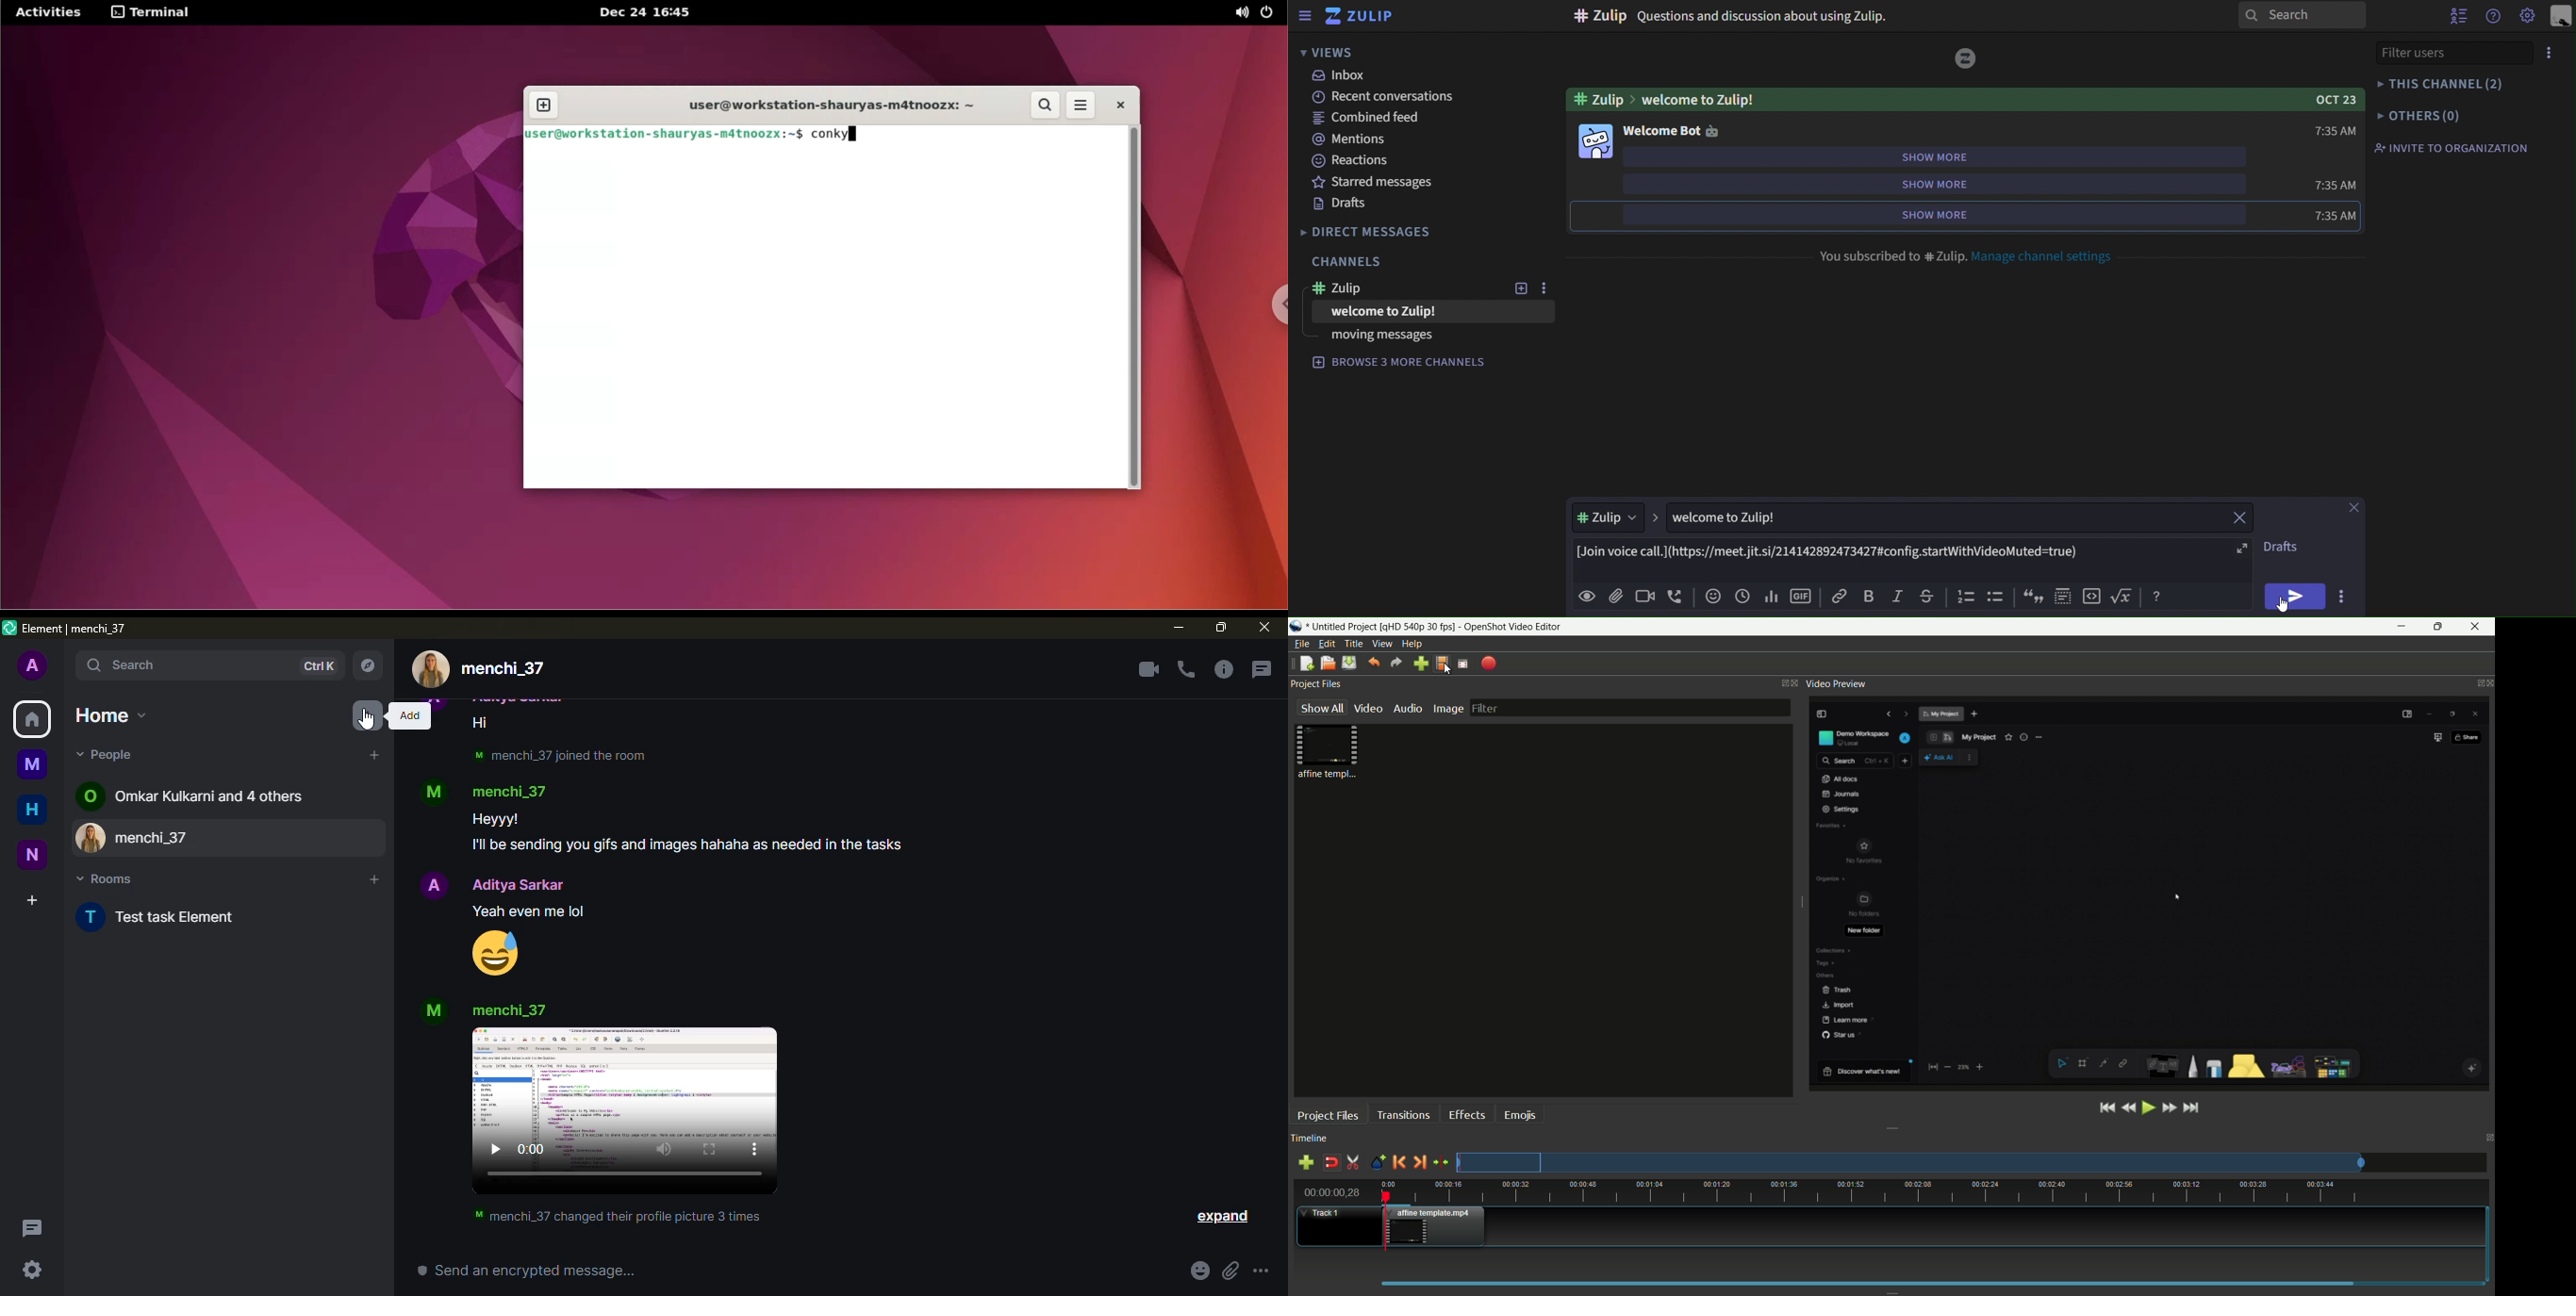  Describe the element at coordinates (503, 669) in the screenshot. I see `menchi_37` at that location.